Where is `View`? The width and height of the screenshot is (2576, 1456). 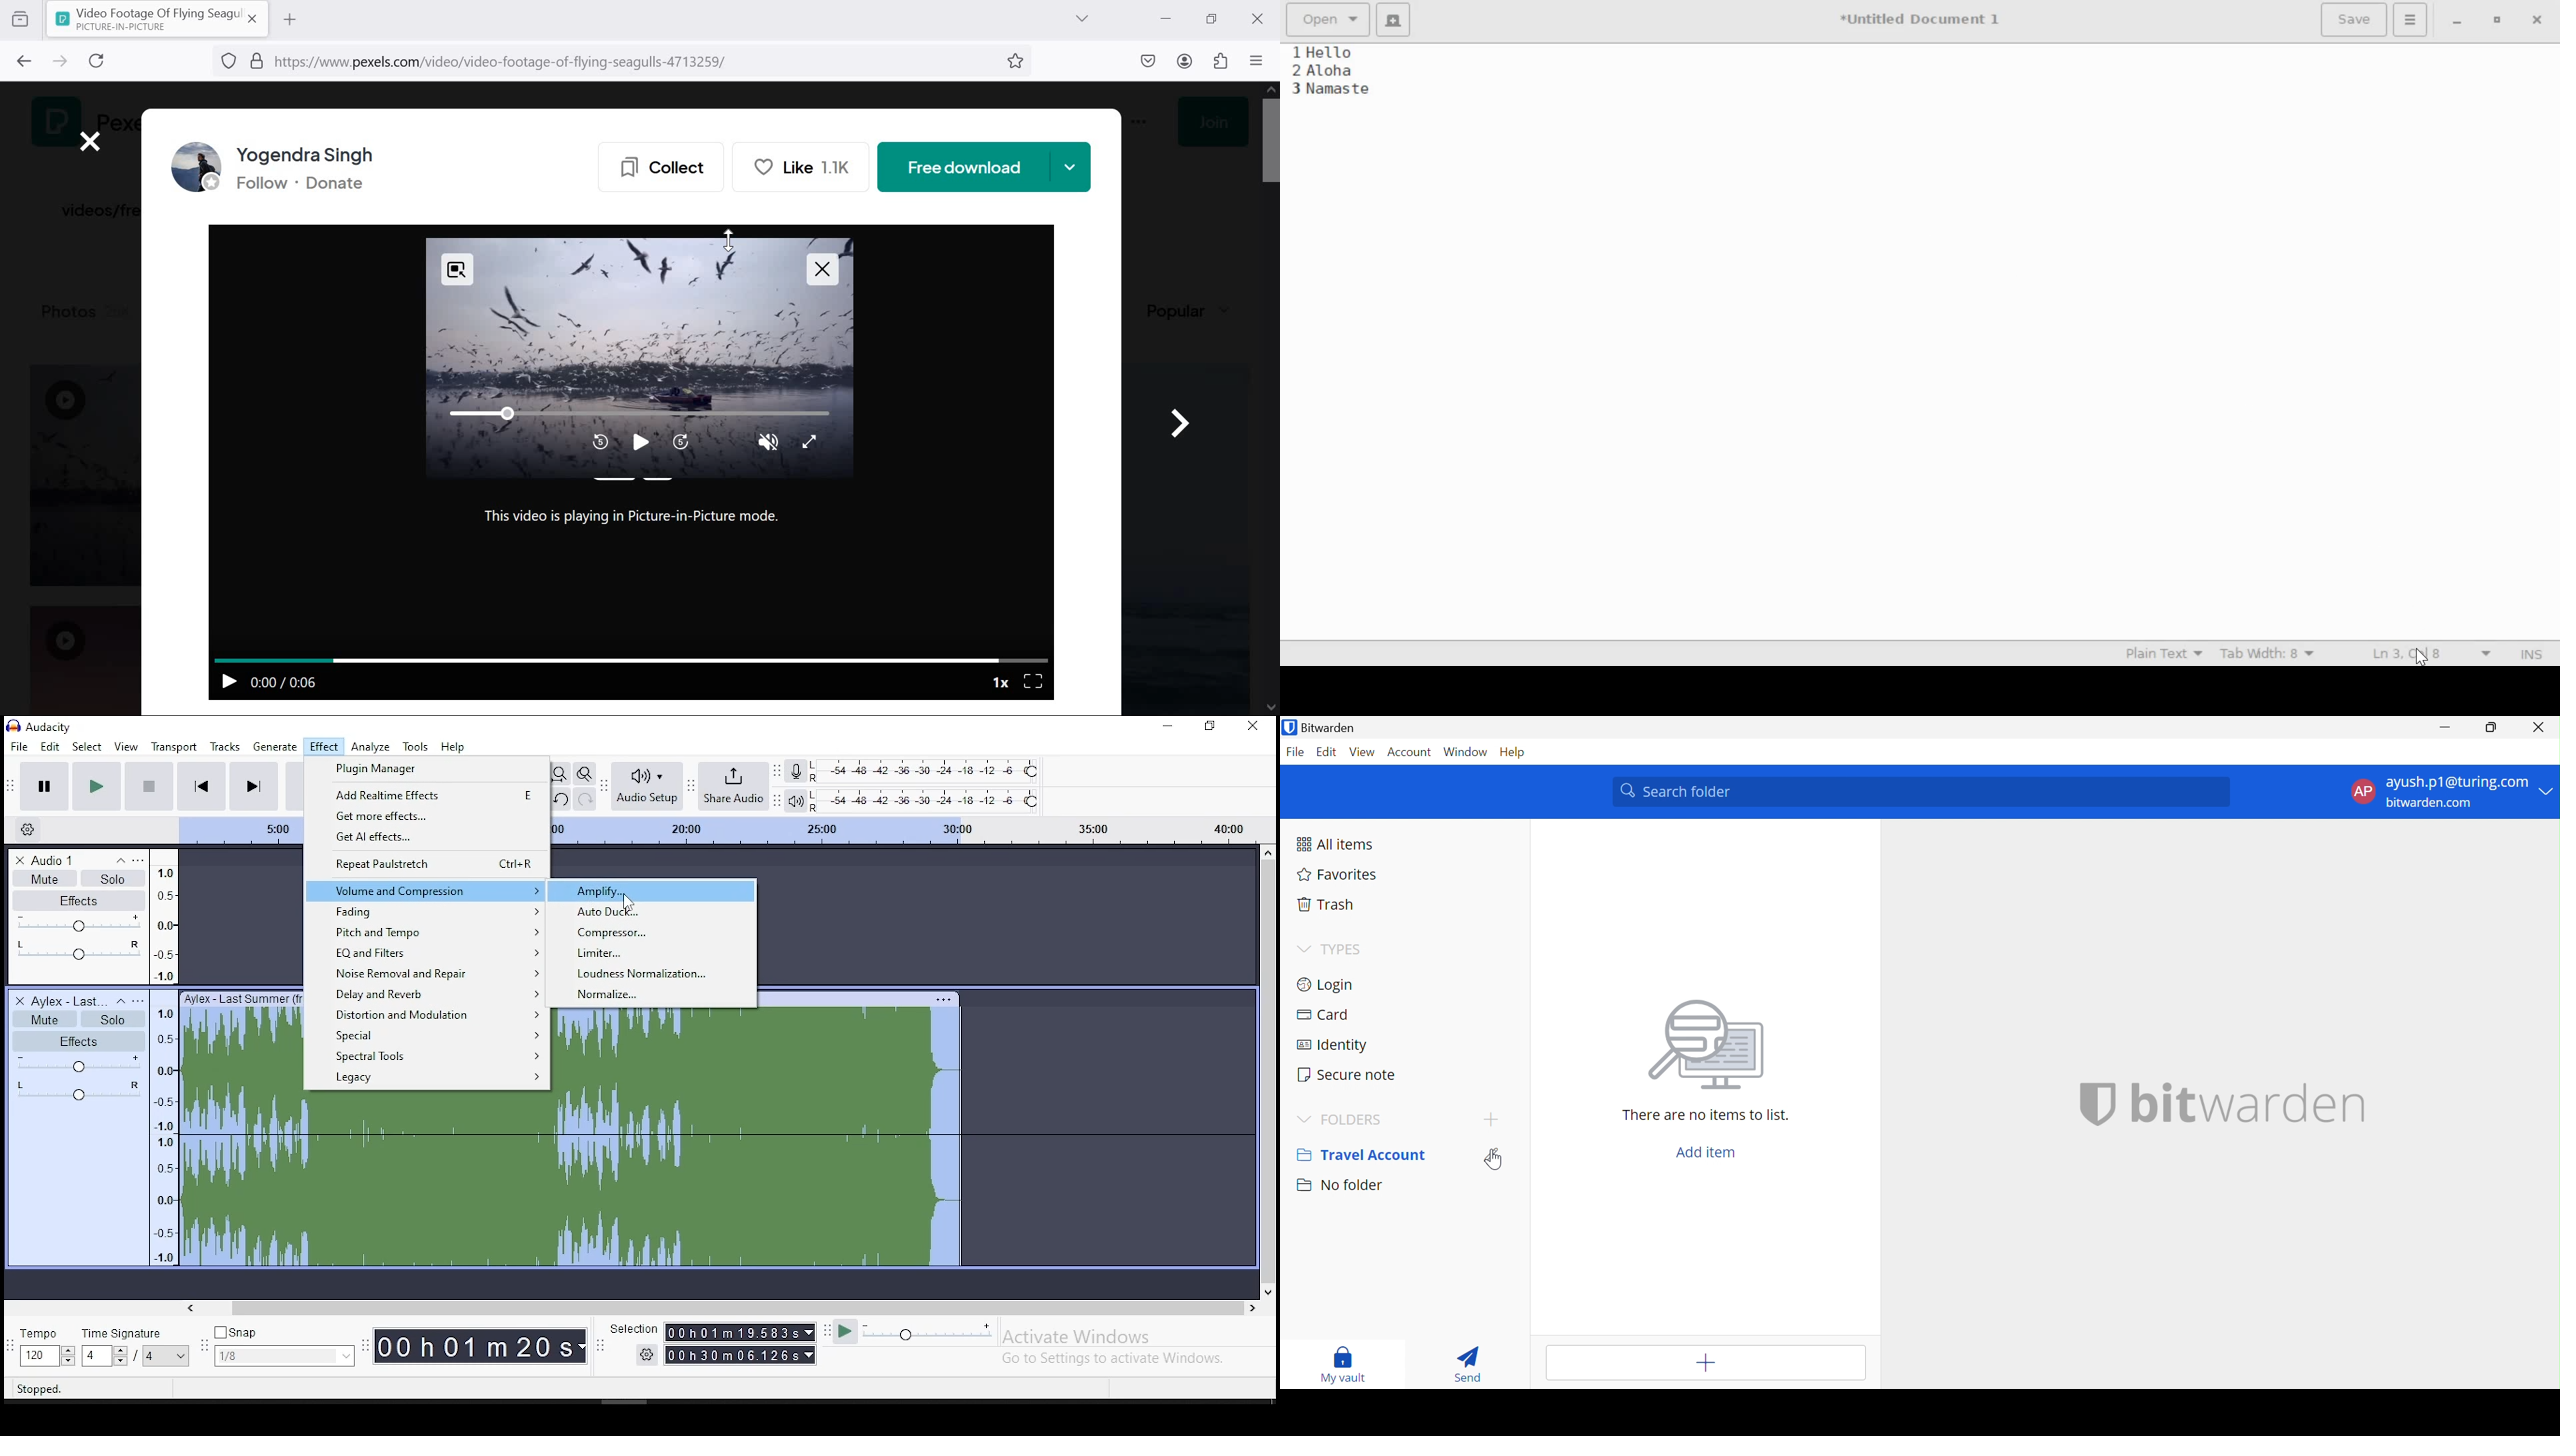
View is located at coordinates (1364, 751).